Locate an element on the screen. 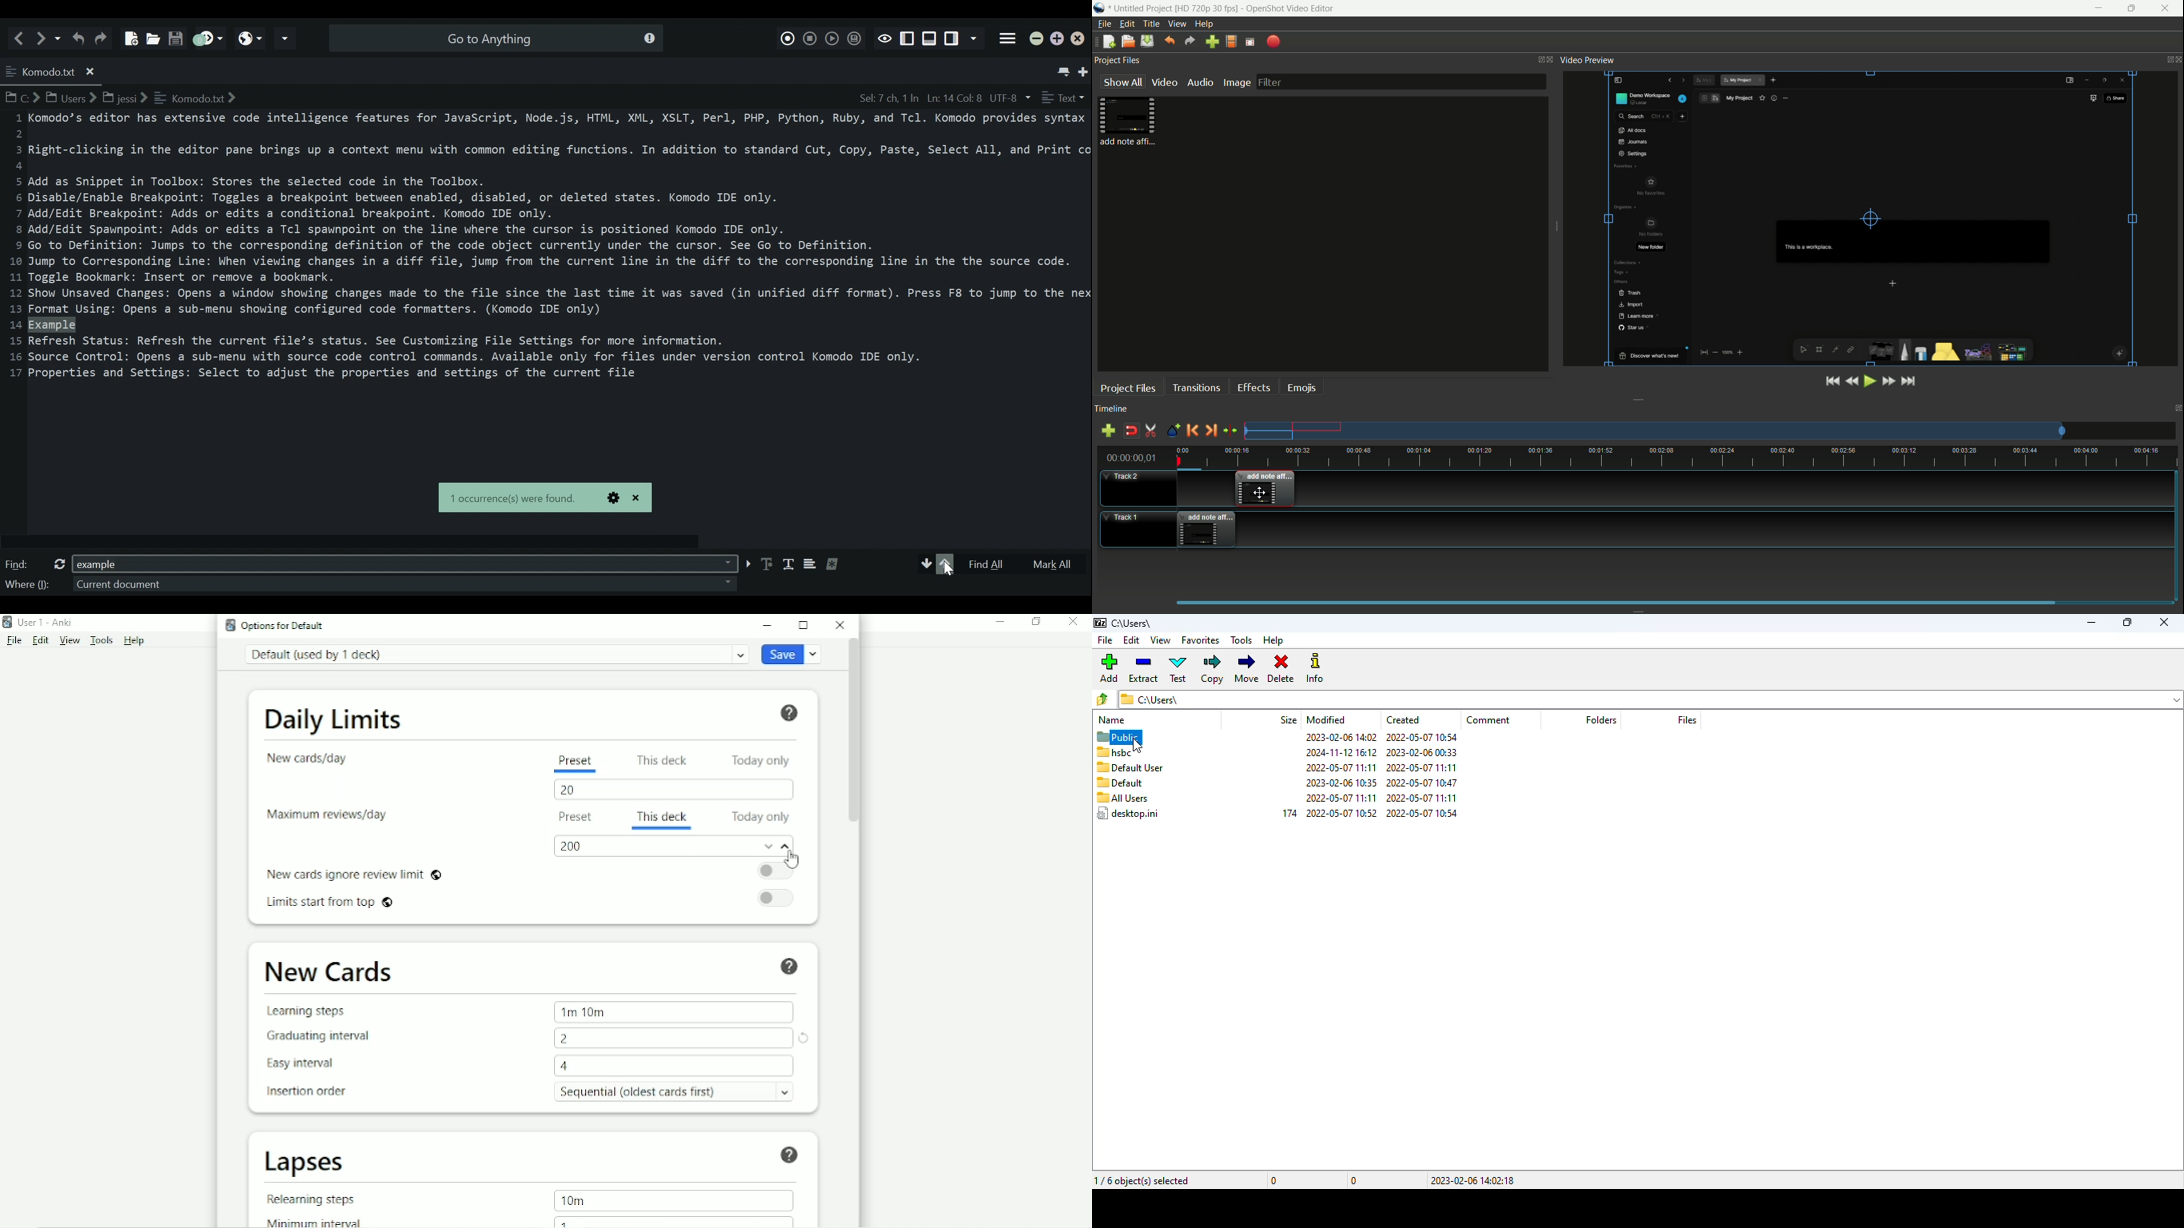 This screenshot has height=1232, width=2184. This deck is located at coordinates (665, 759).